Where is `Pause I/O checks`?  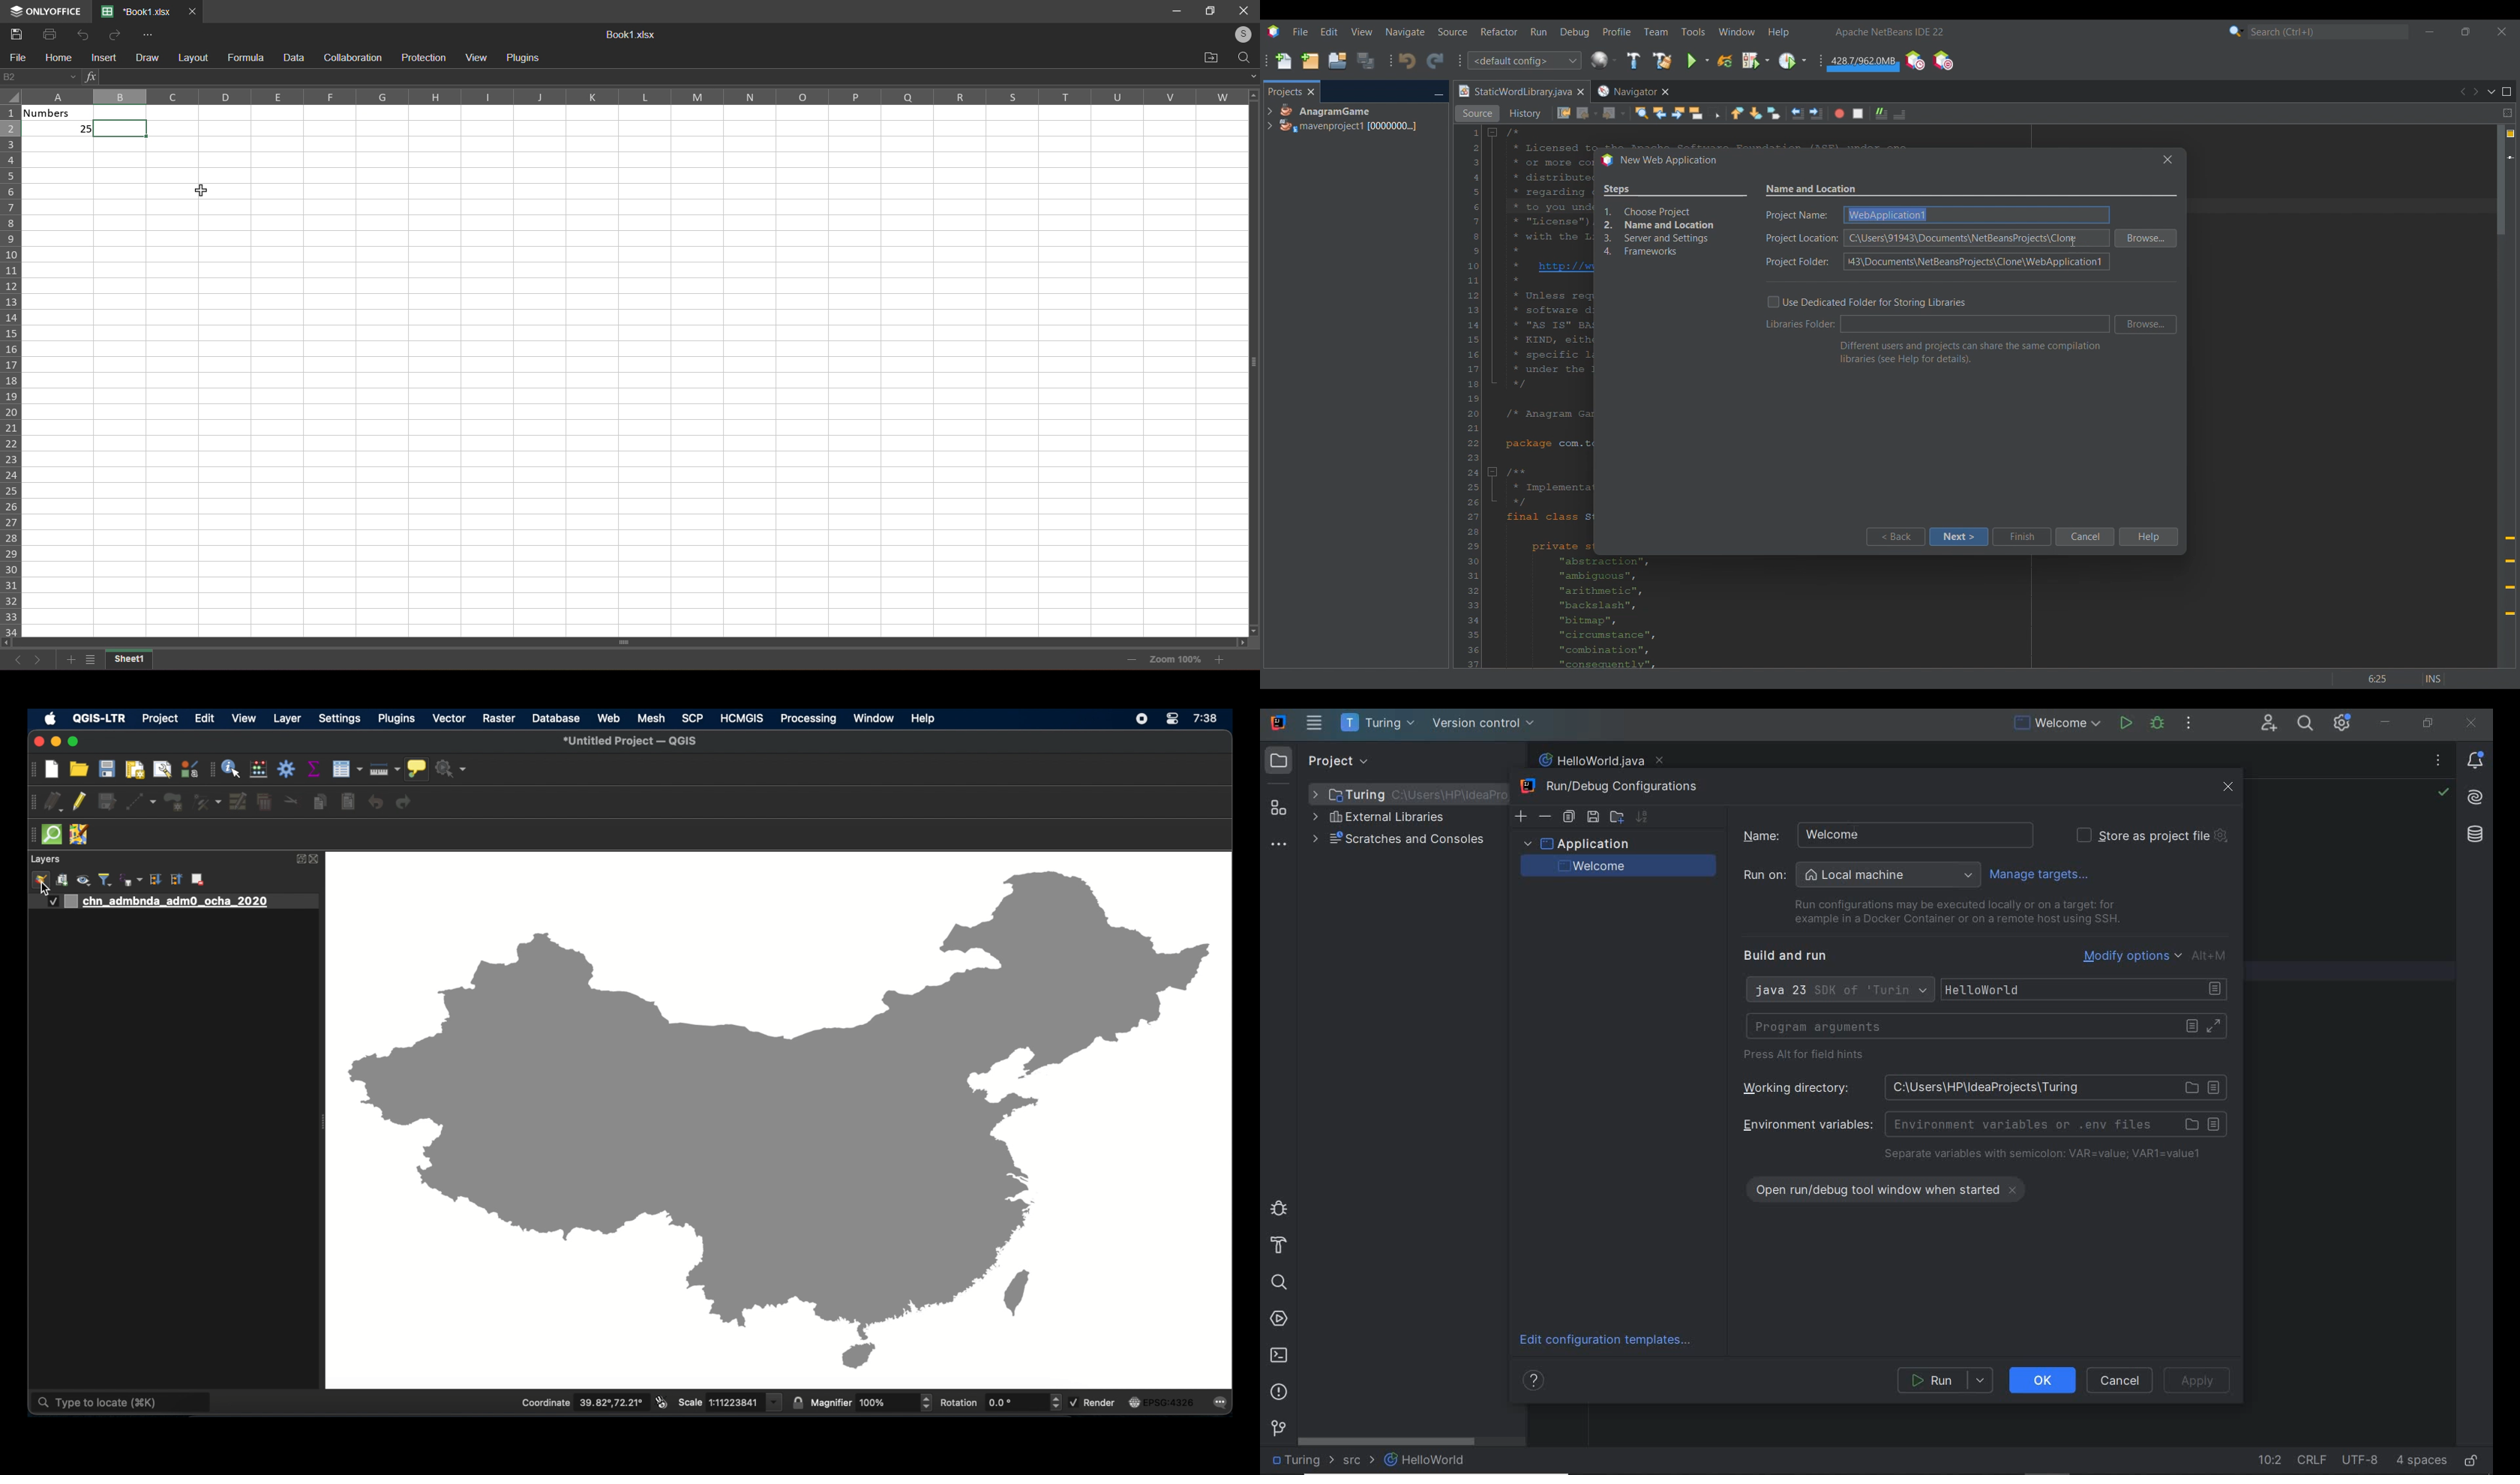
Pause I/O checks is located at coordinates (1942, 60).